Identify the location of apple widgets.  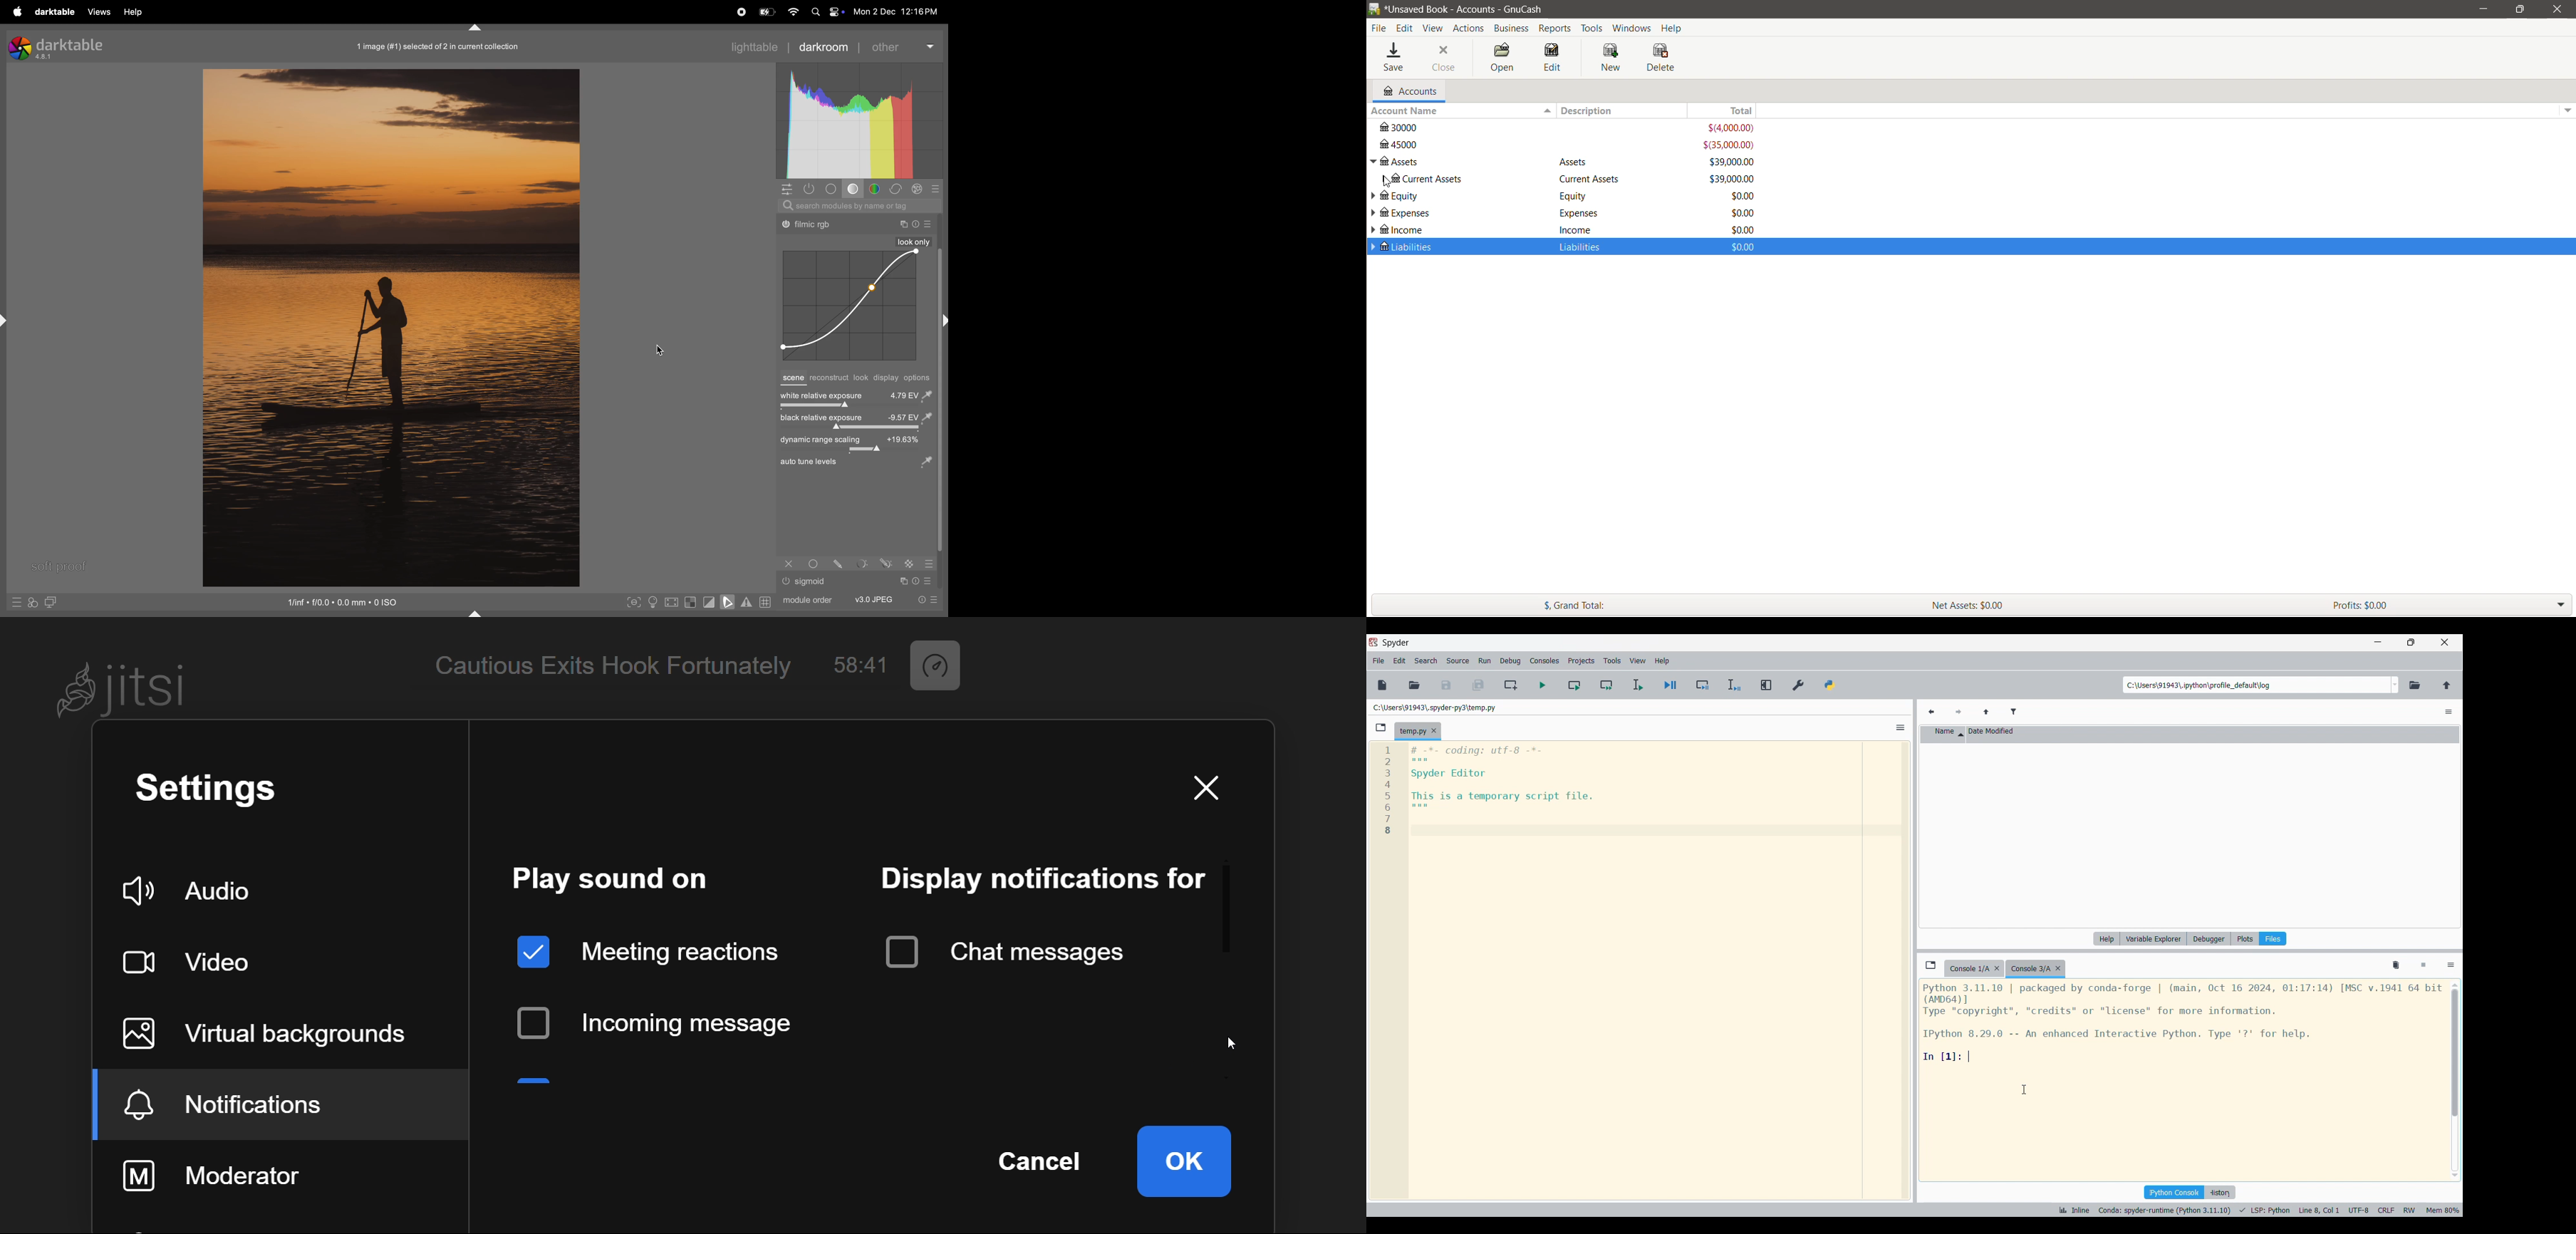
(825, 12).